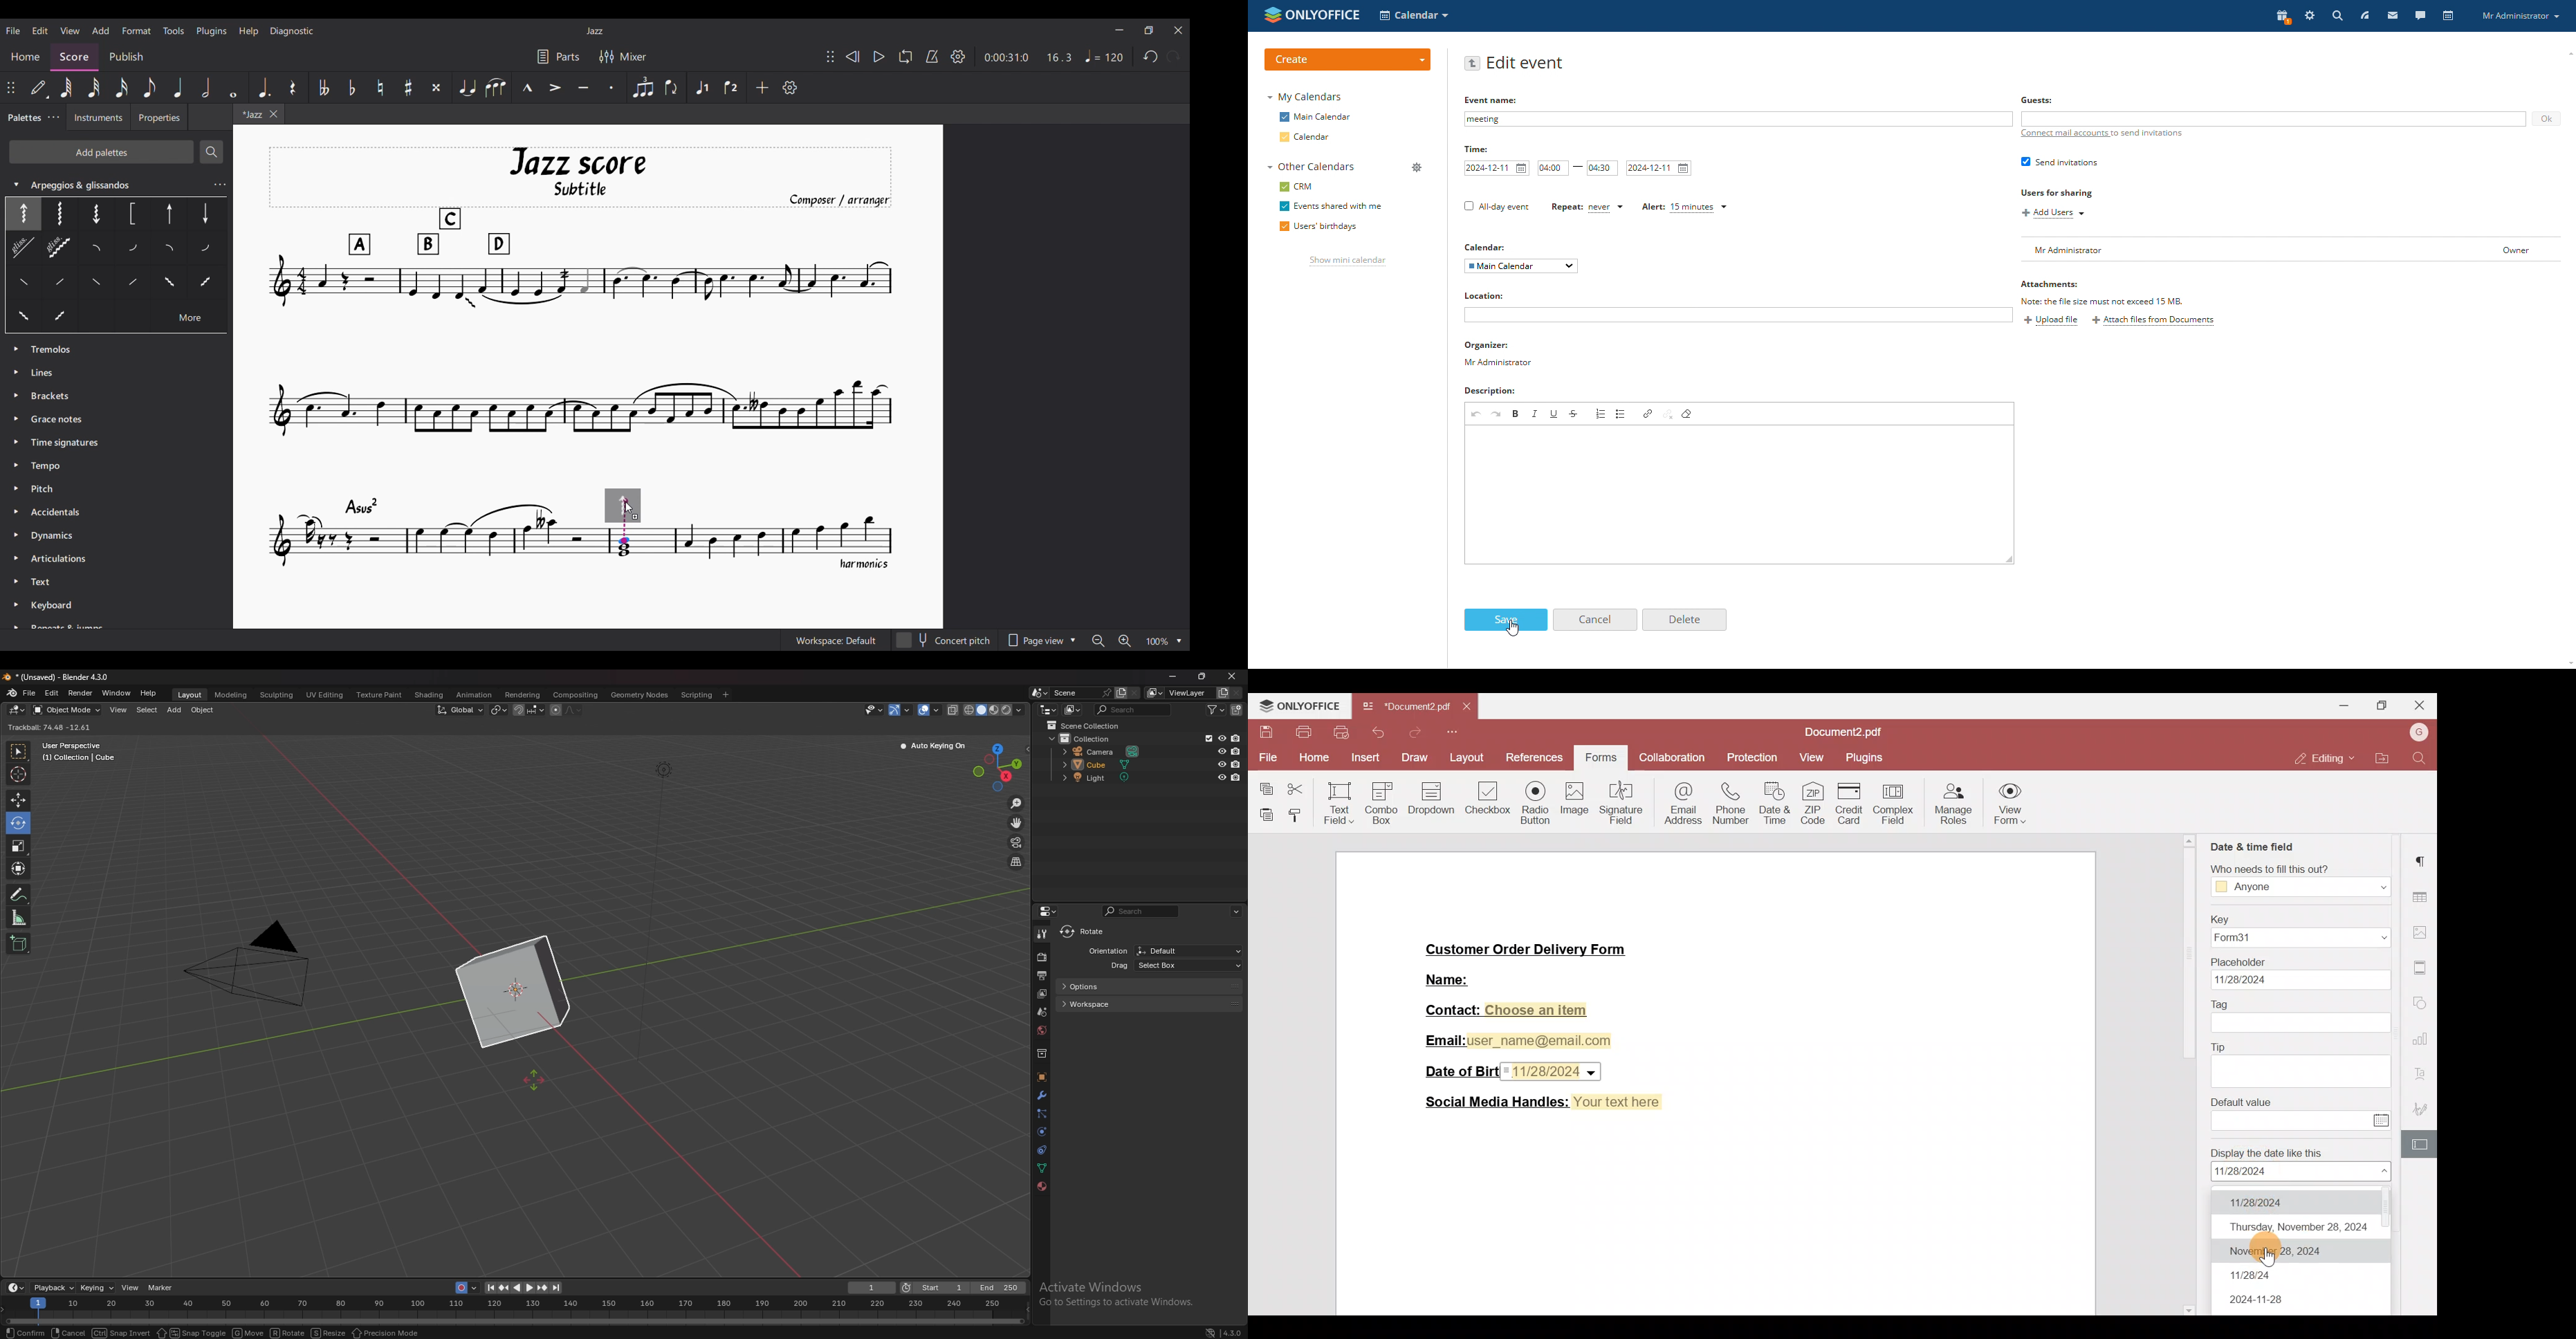 This screenshot has width=2576, height=1344. I want to click on Publish, so click(125, 56).